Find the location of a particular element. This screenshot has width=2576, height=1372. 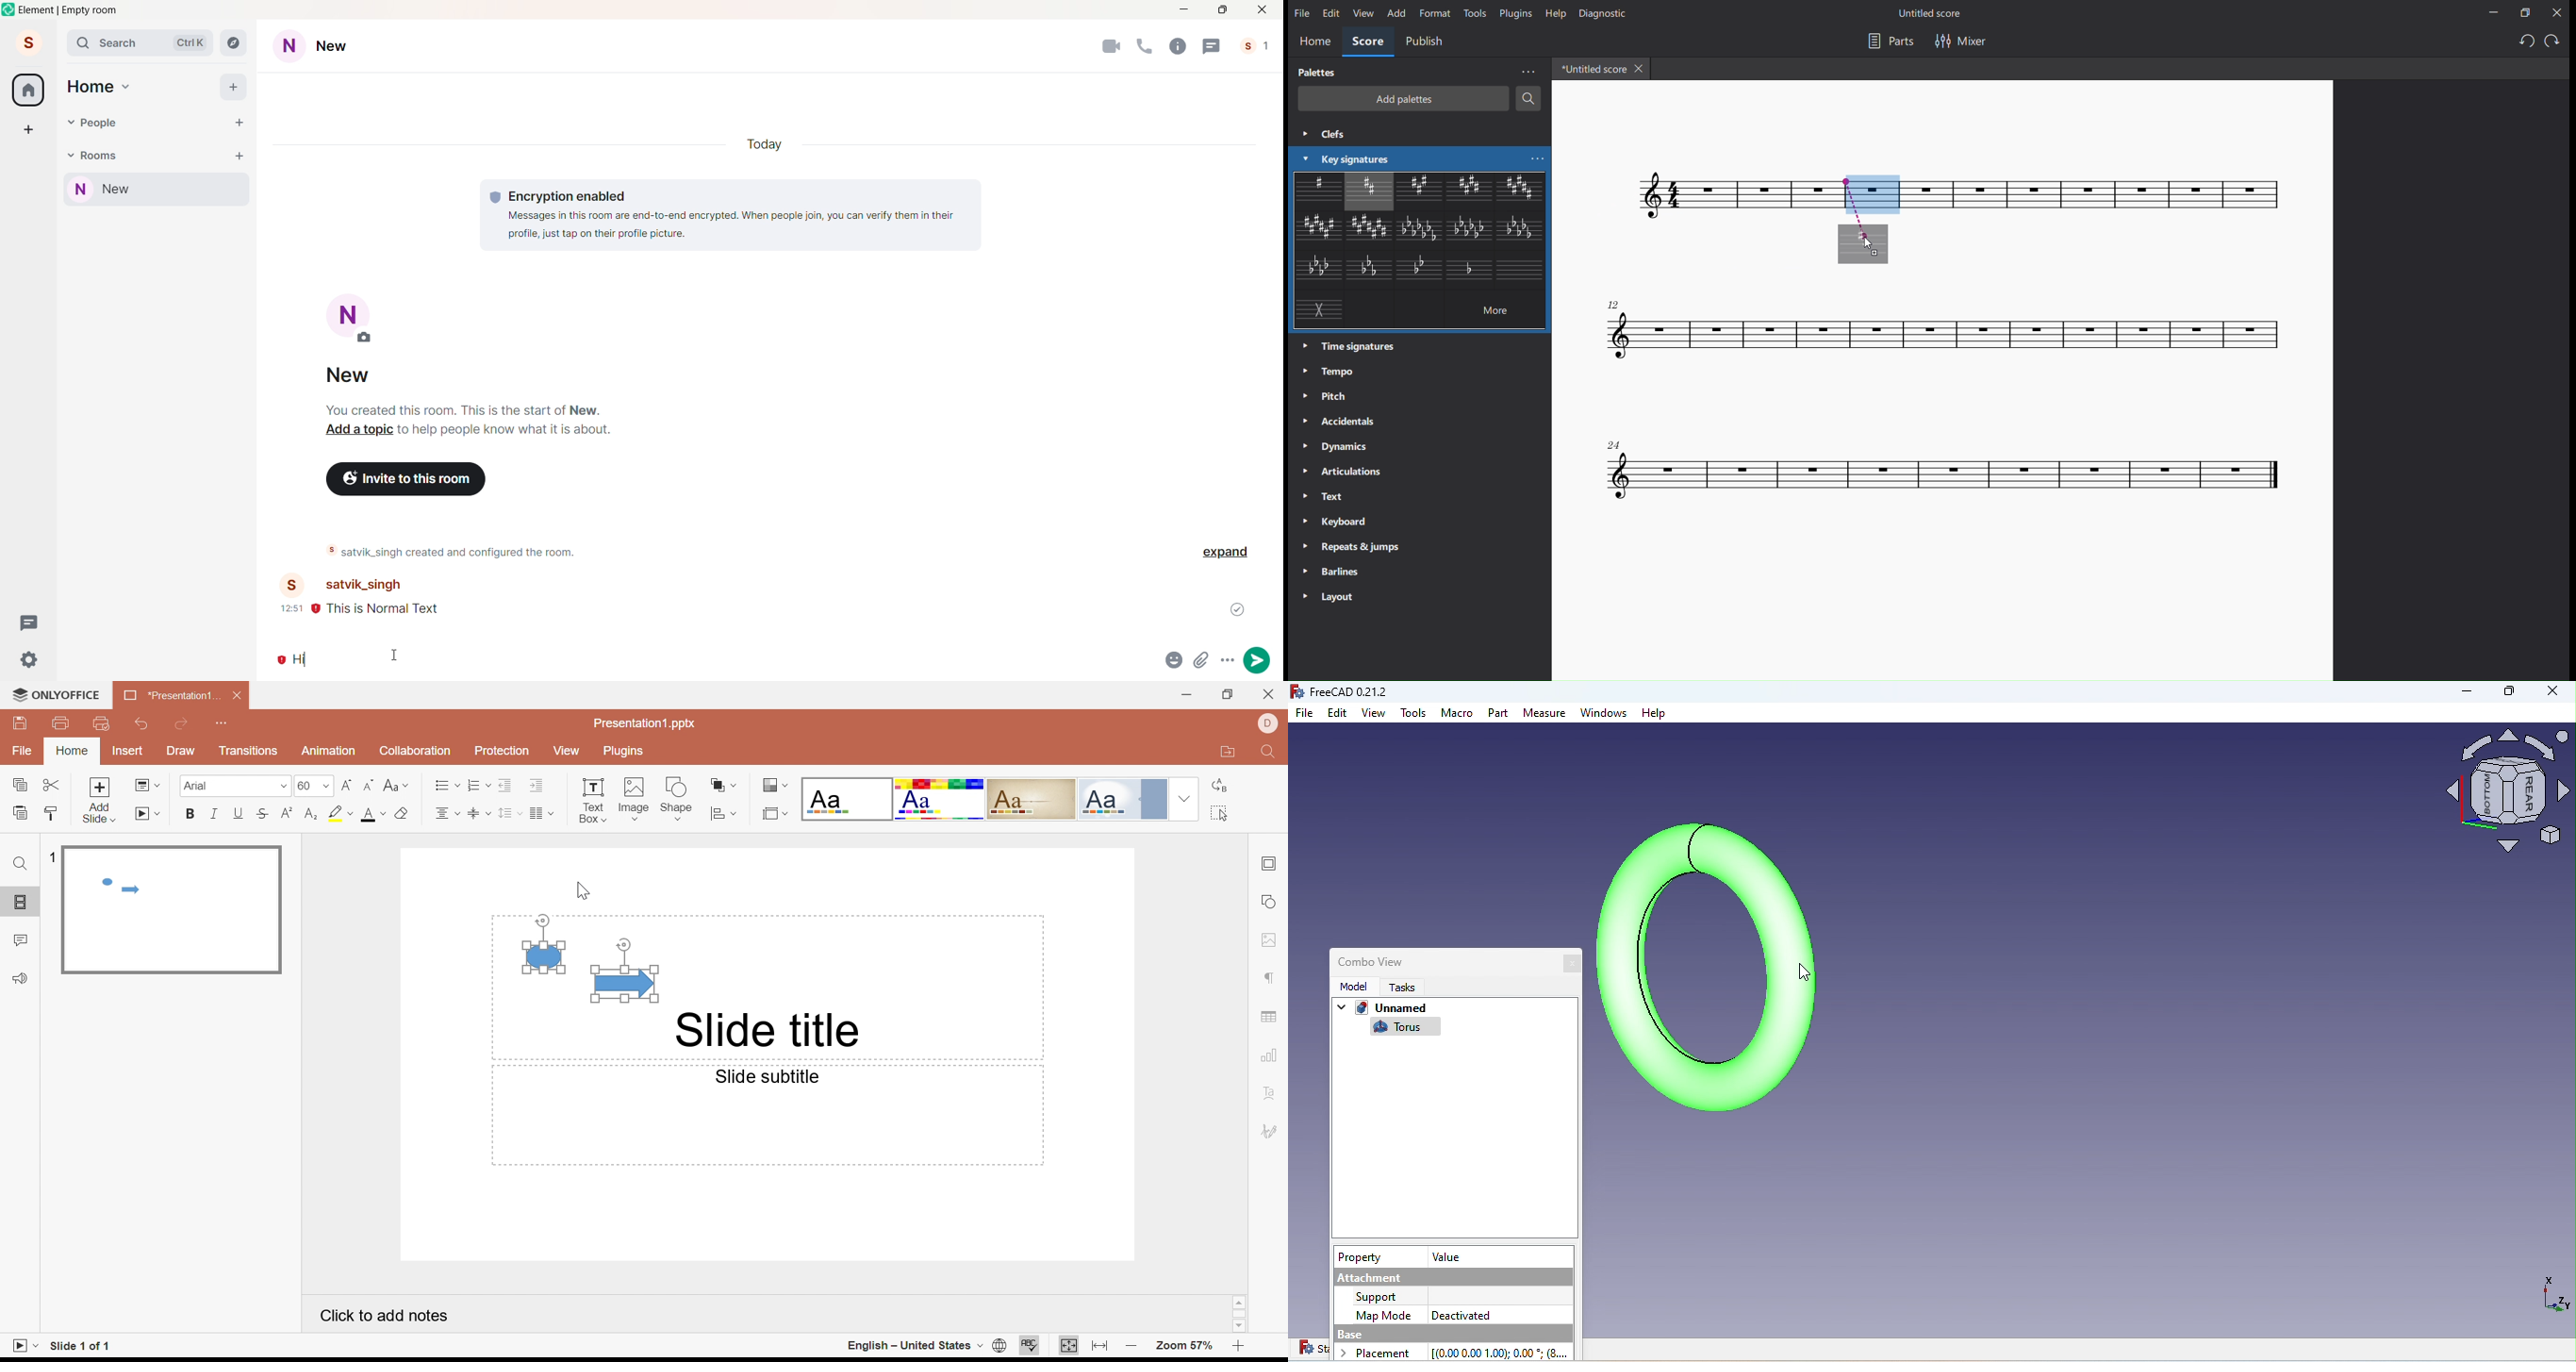

Close is located at coordinates (1271, 694).